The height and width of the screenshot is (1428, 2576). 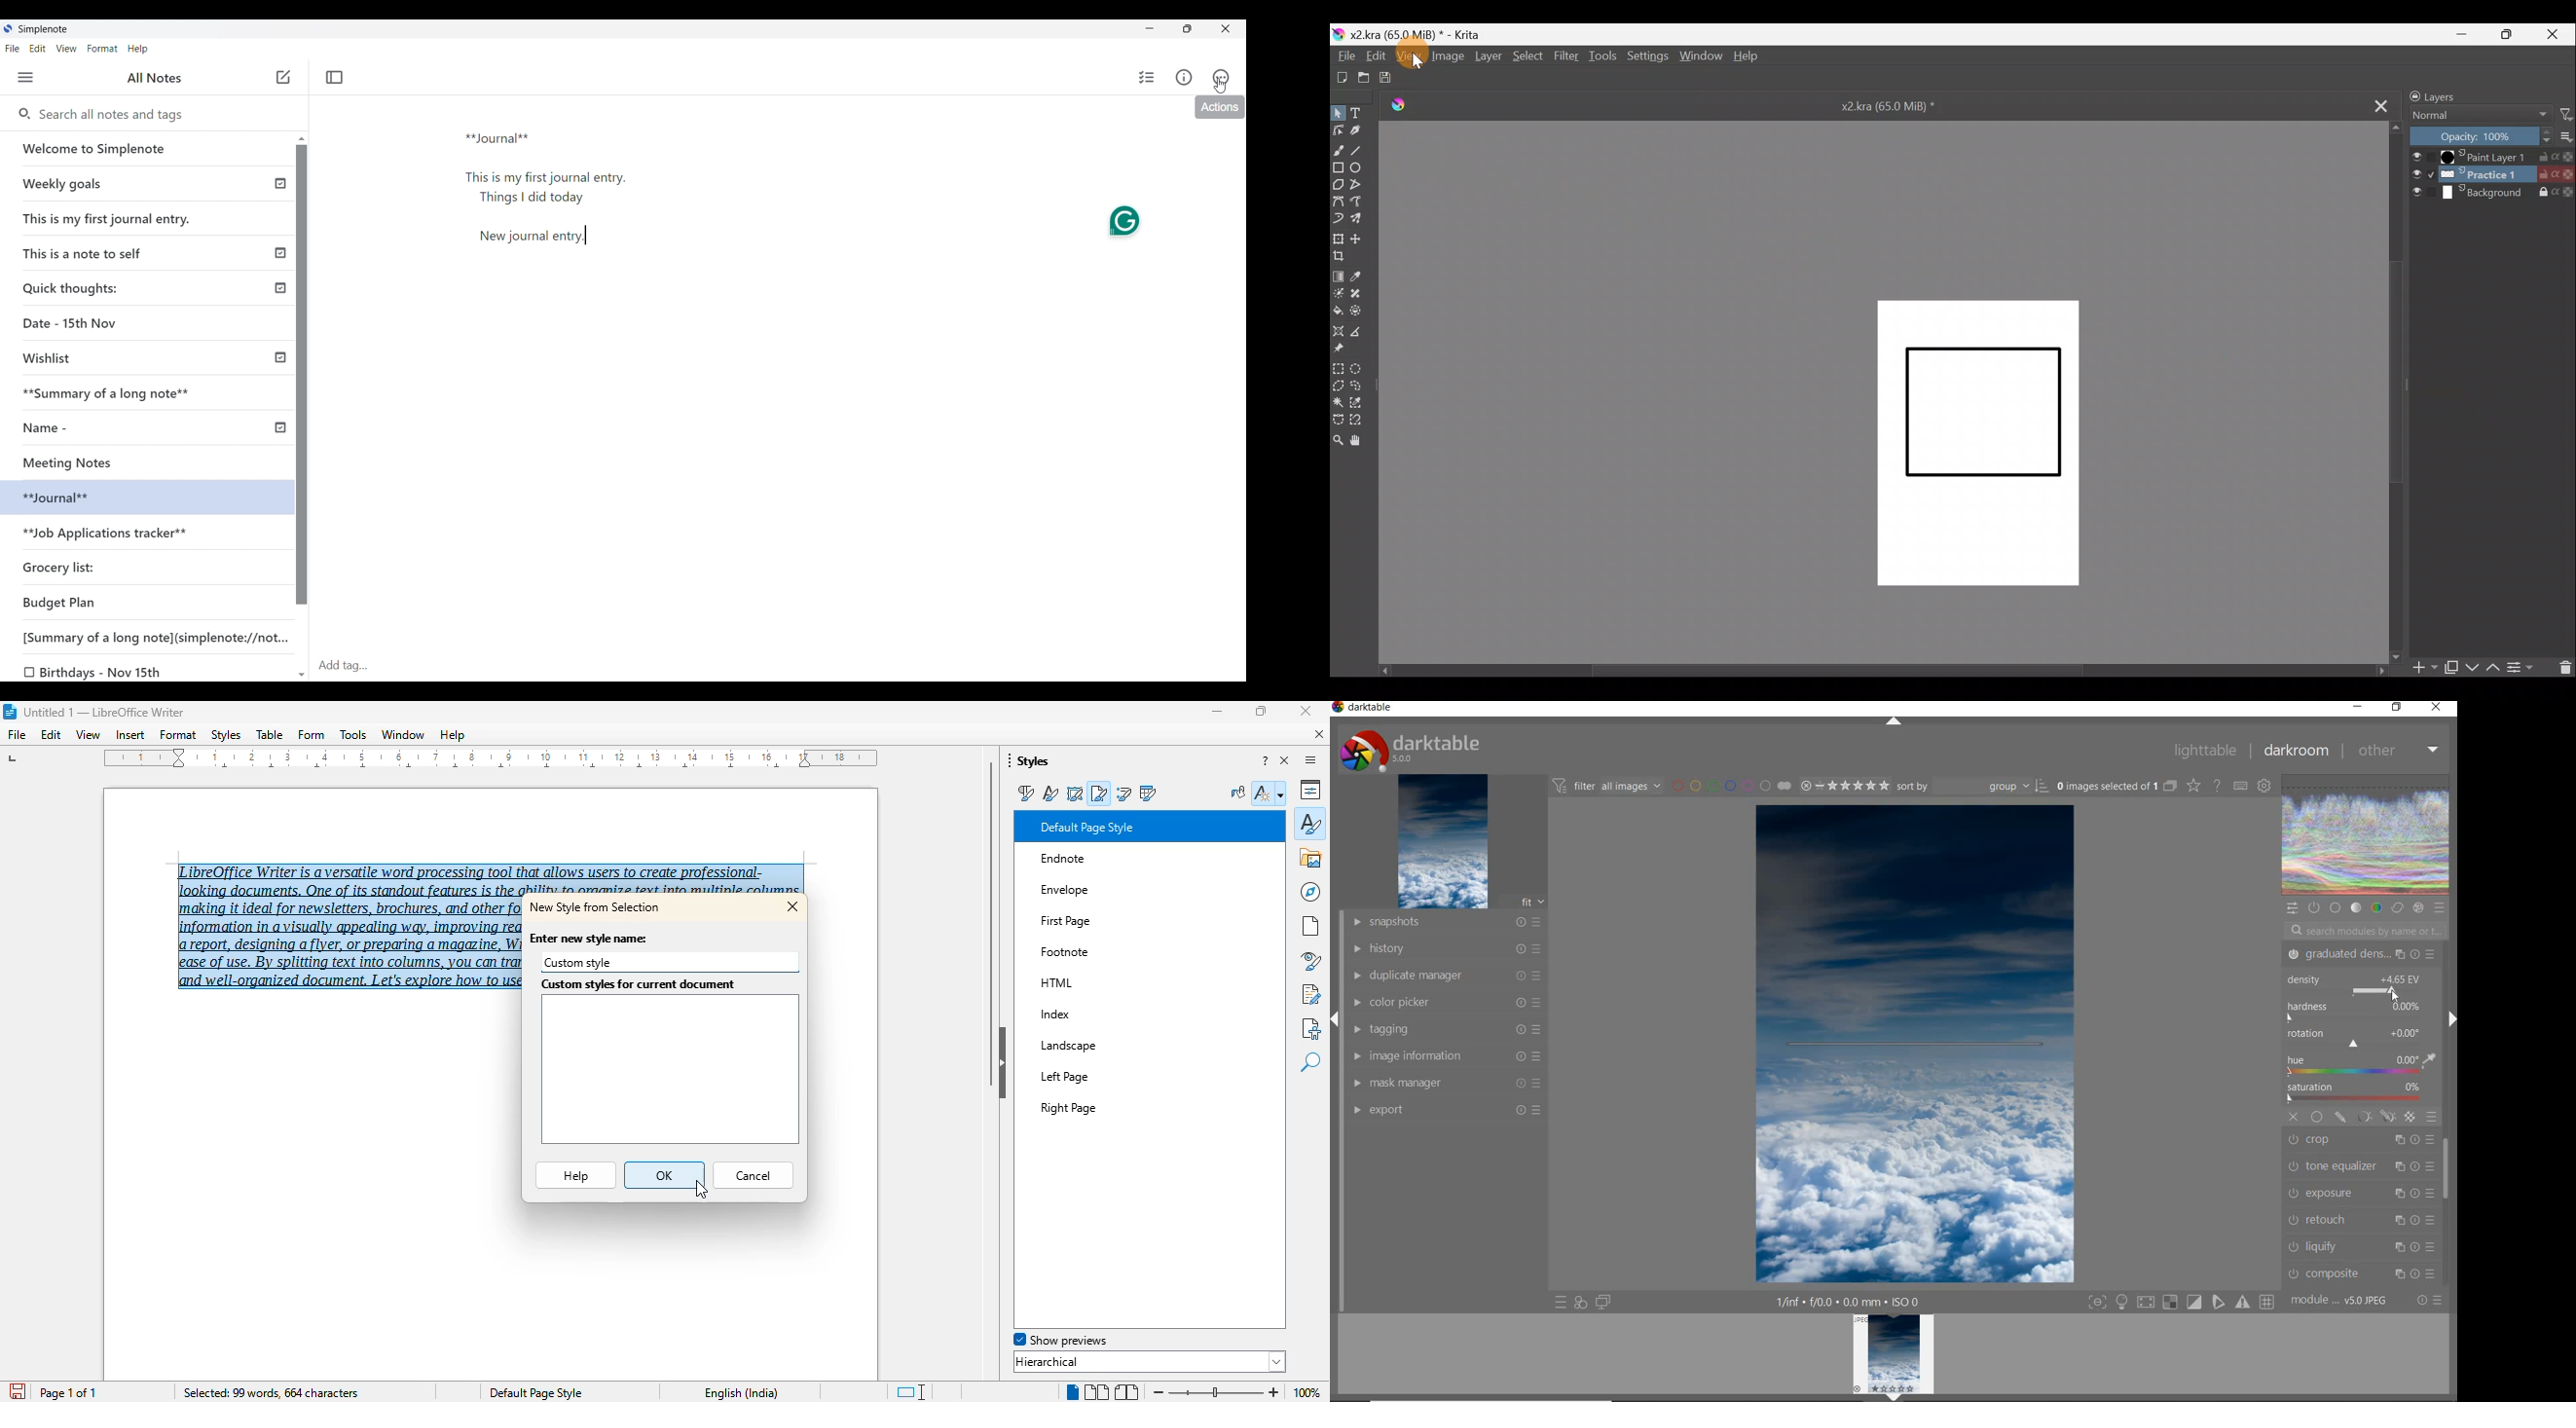 What do you see at coordinates (2451, 1019) in the screenshot?
I see `Next` at bounding box center [2451, 1019].